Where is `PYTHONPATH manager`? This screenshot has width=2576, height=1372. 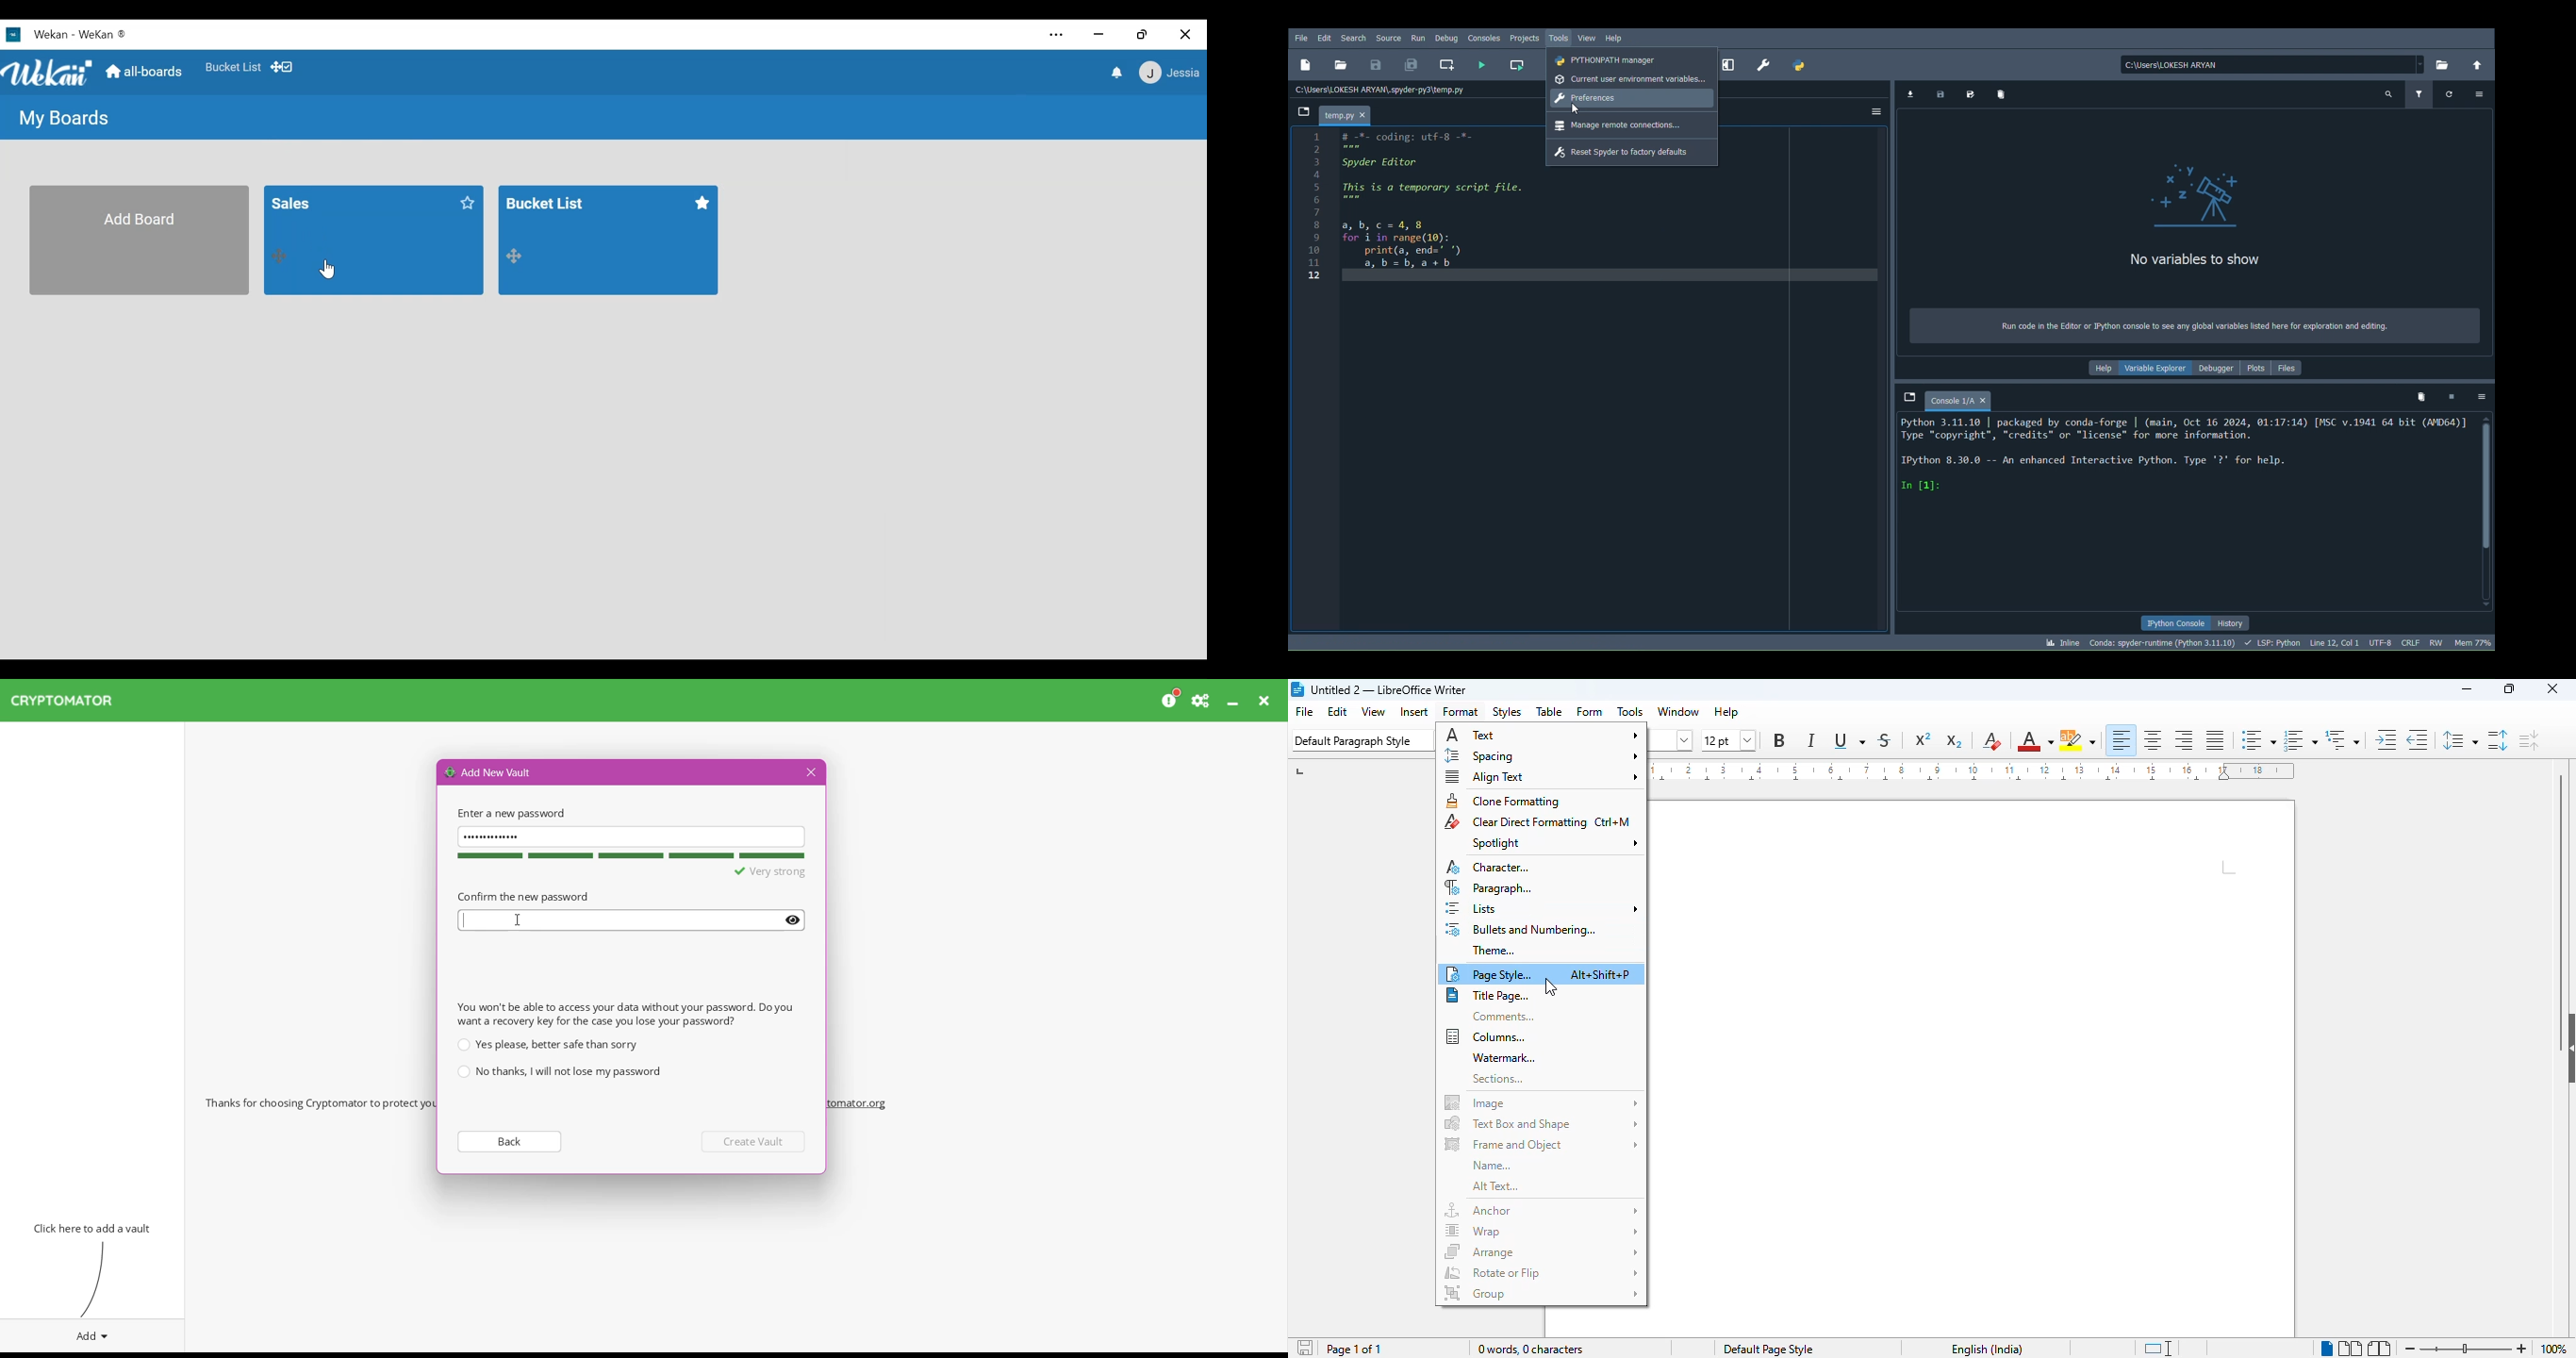
PYTHONPATH manager is located at coordinates (1799, 65).